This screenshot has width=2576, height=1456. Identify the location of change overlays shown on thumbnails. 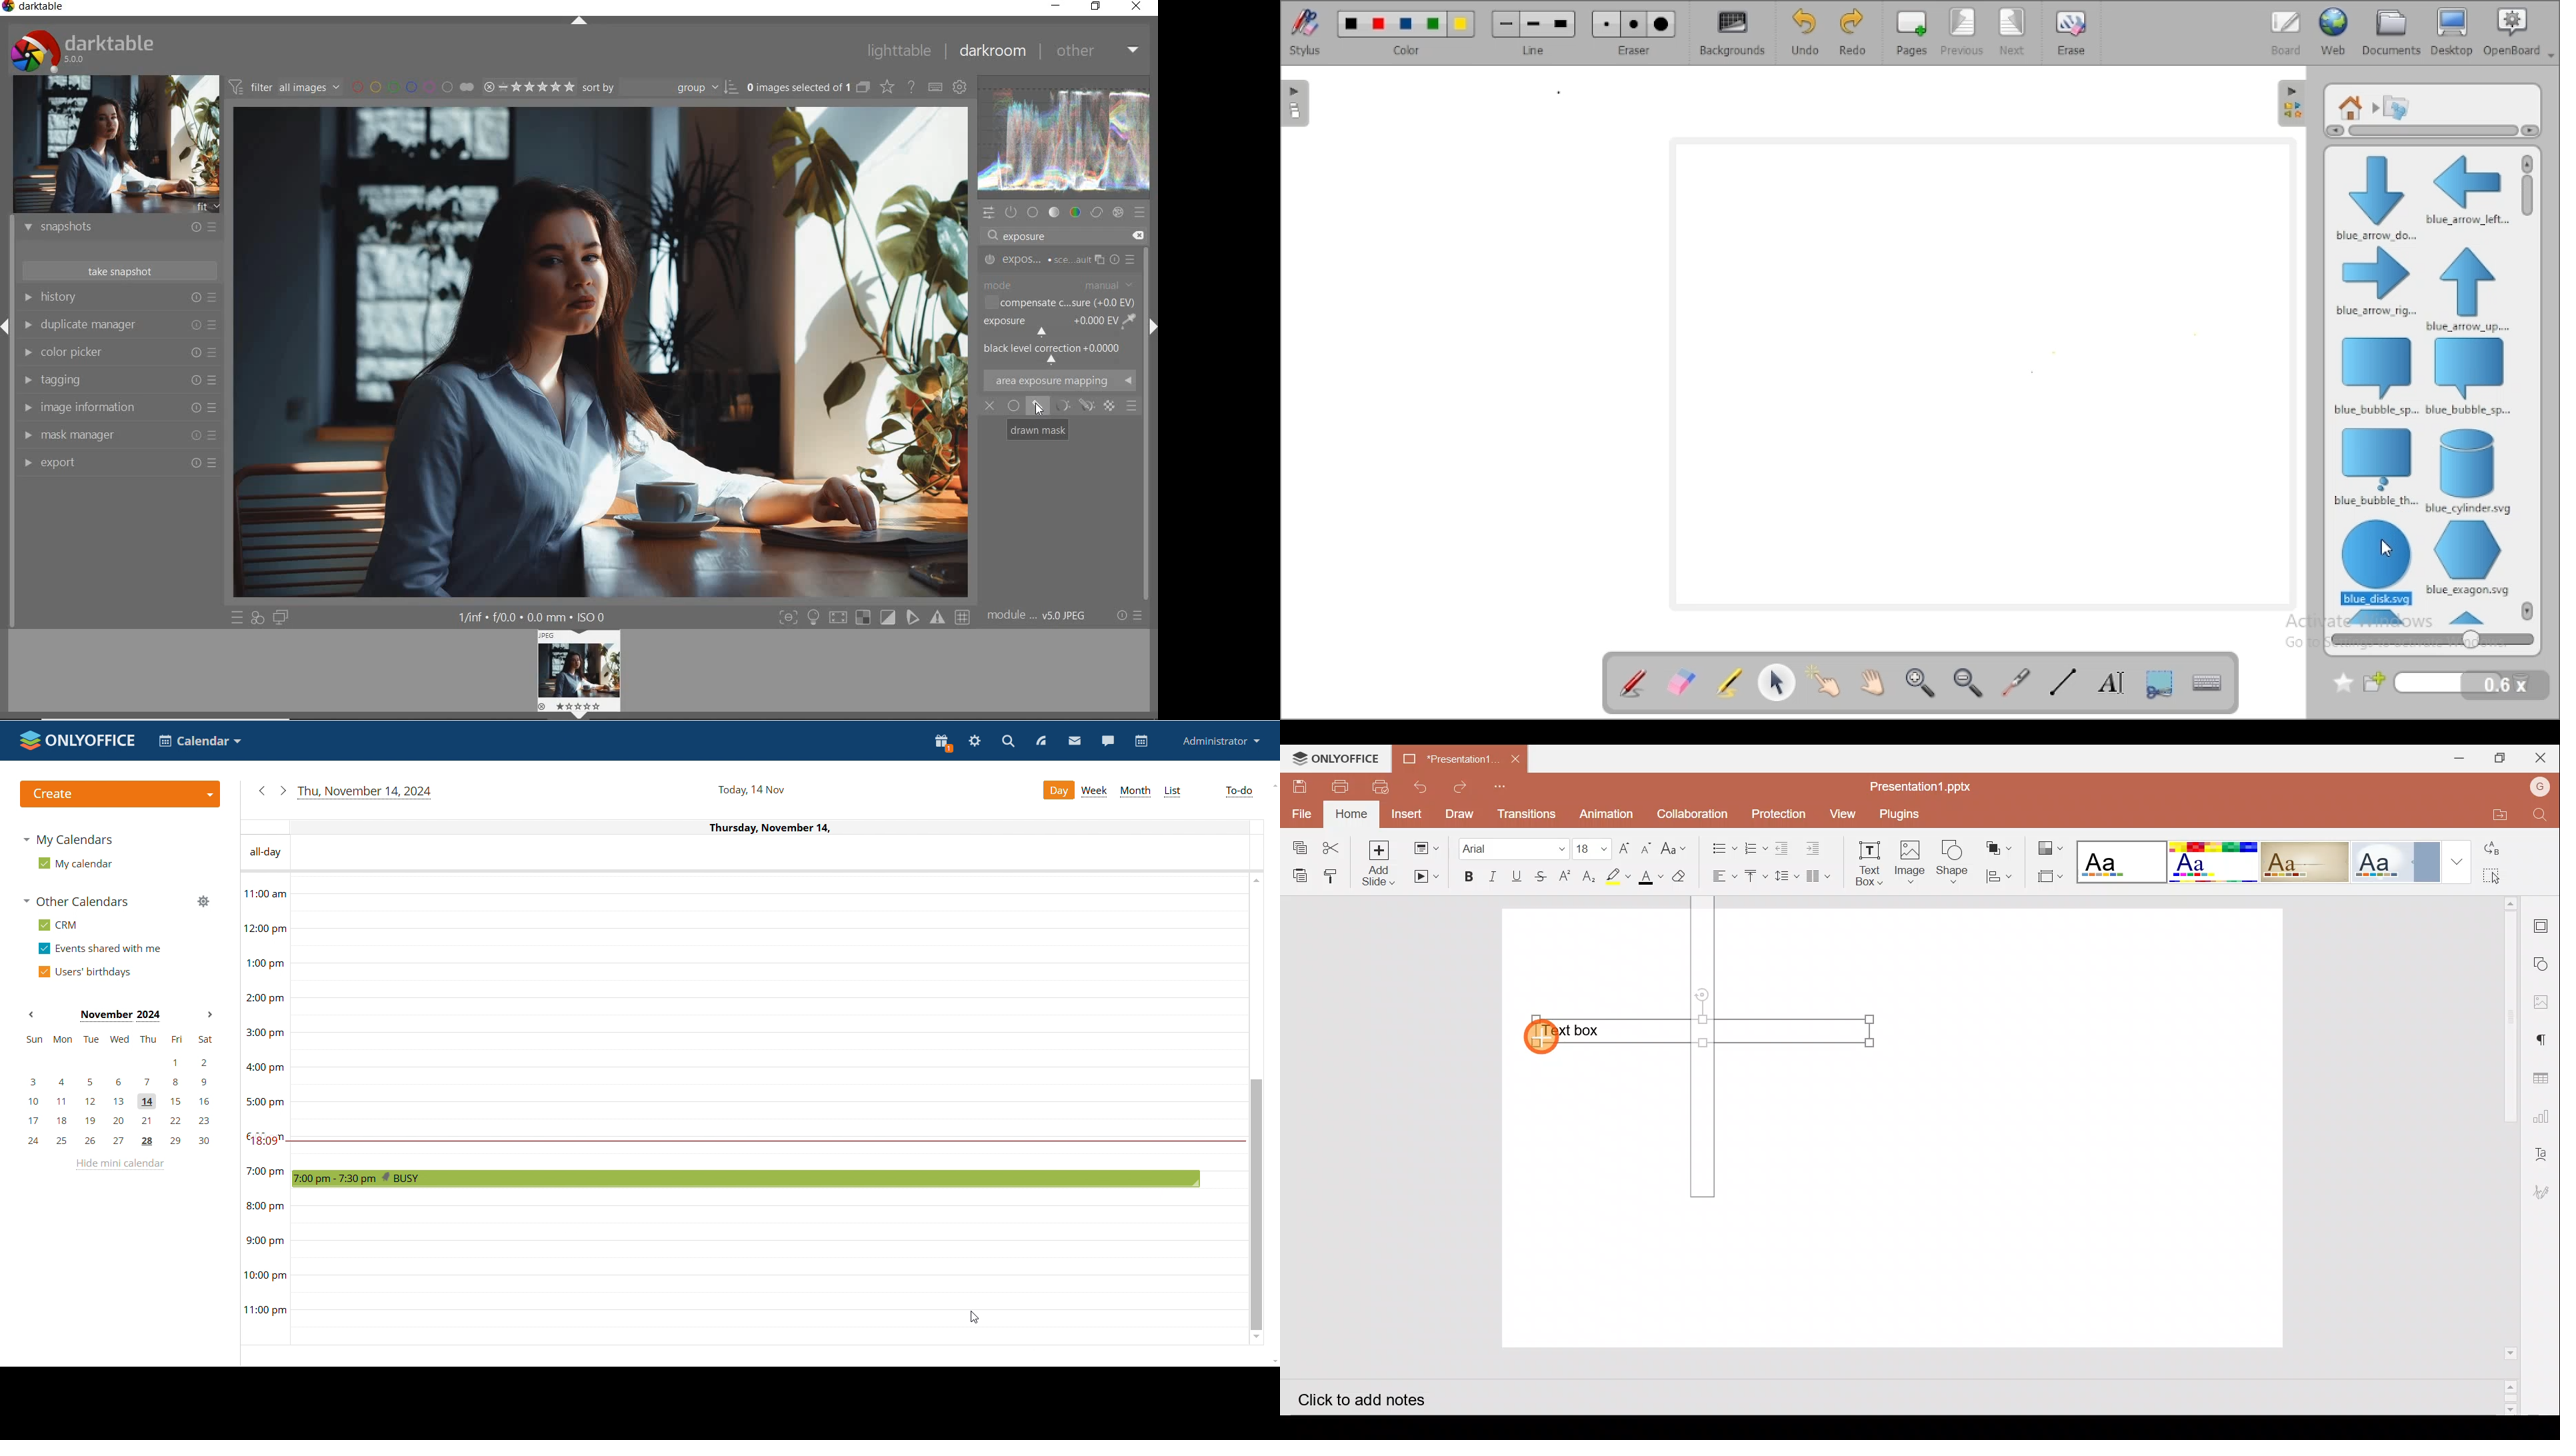
(887, 86).